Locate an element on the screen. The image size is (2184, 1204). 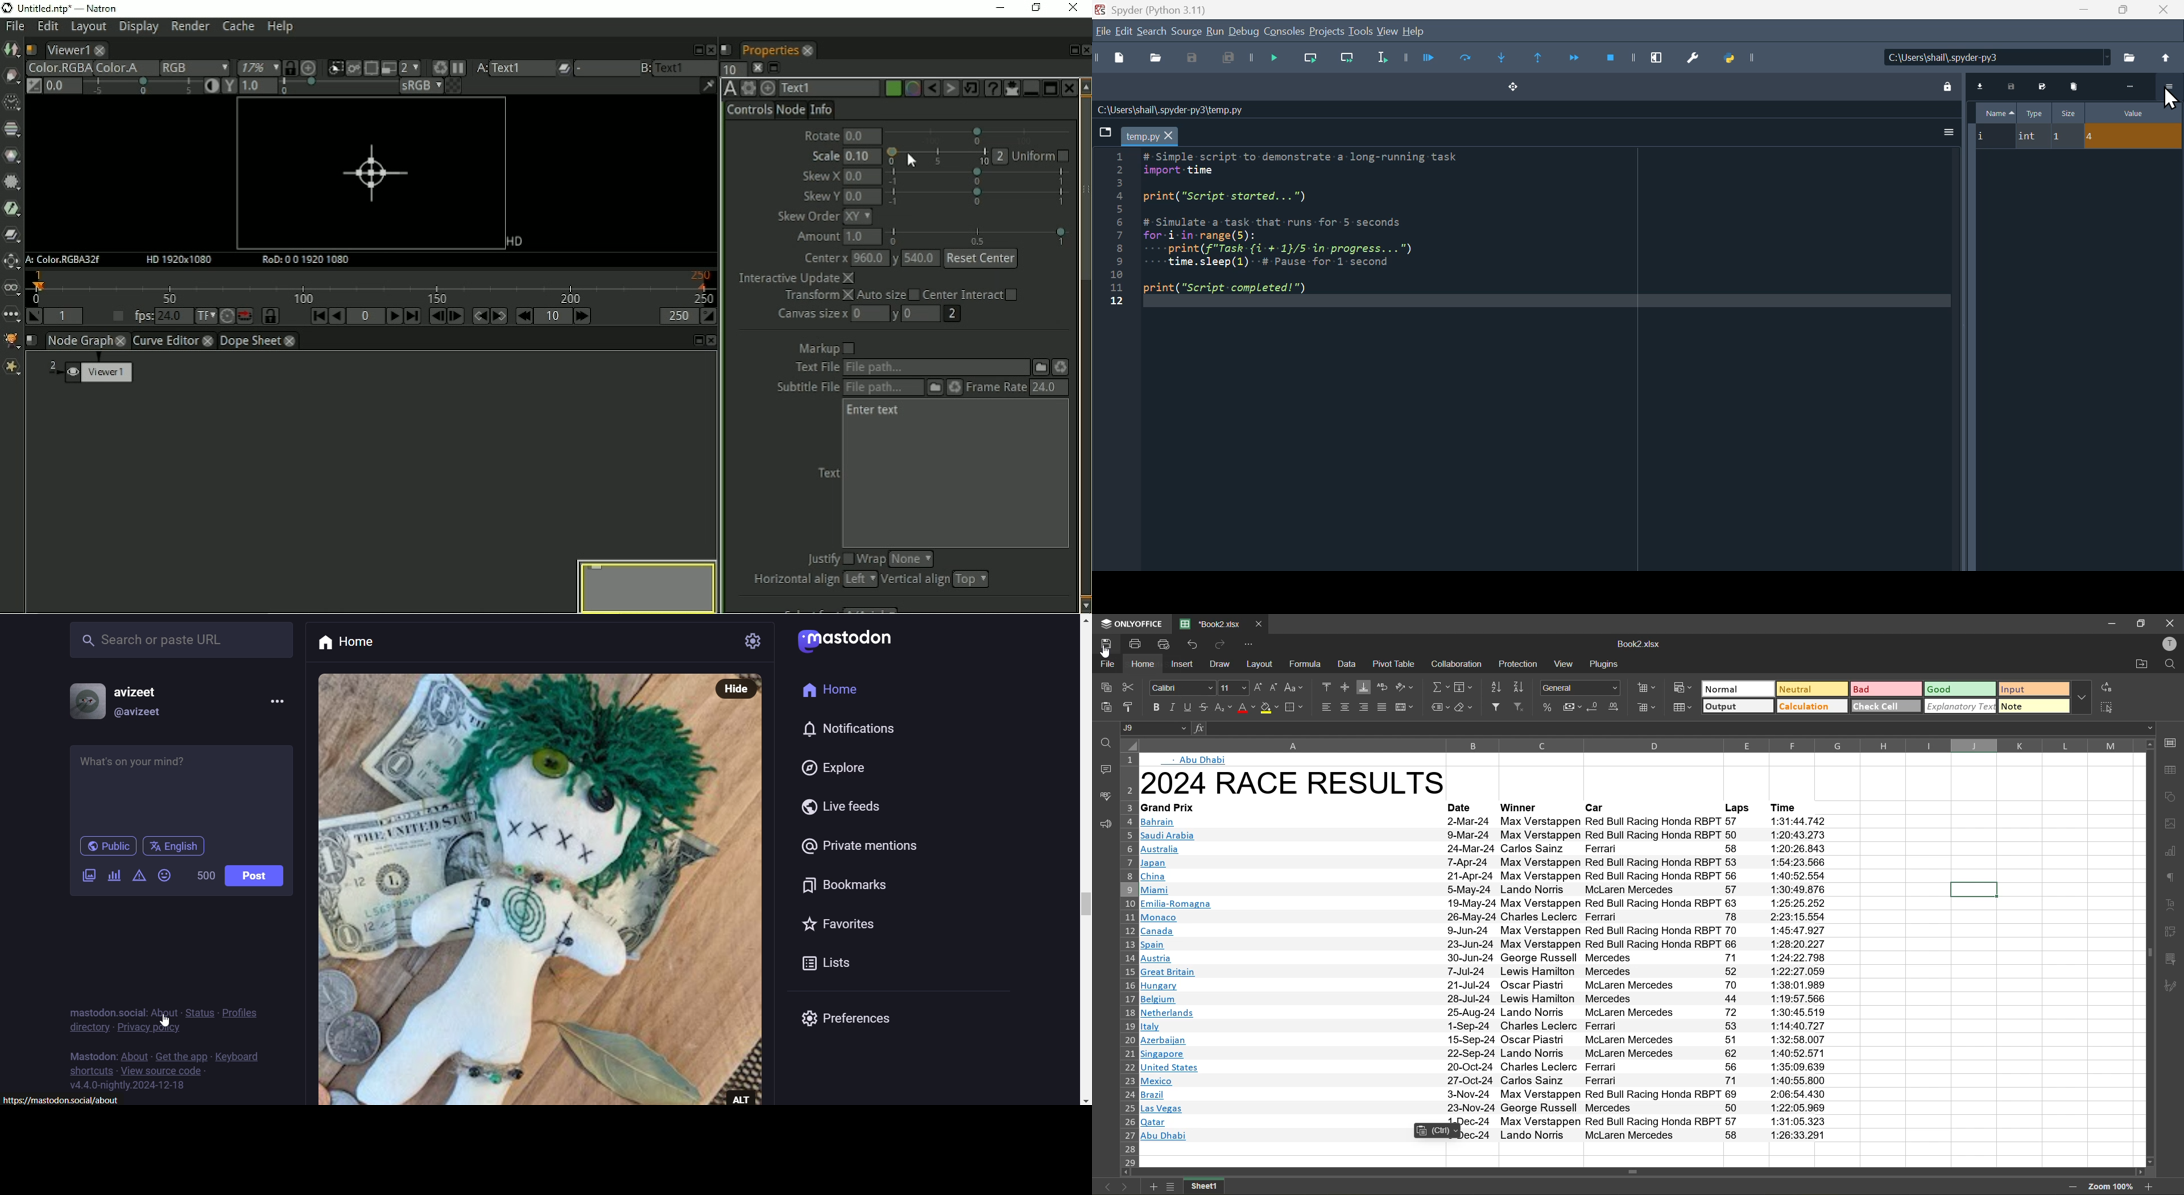
bookmarks is located at coordinates (839, 888).